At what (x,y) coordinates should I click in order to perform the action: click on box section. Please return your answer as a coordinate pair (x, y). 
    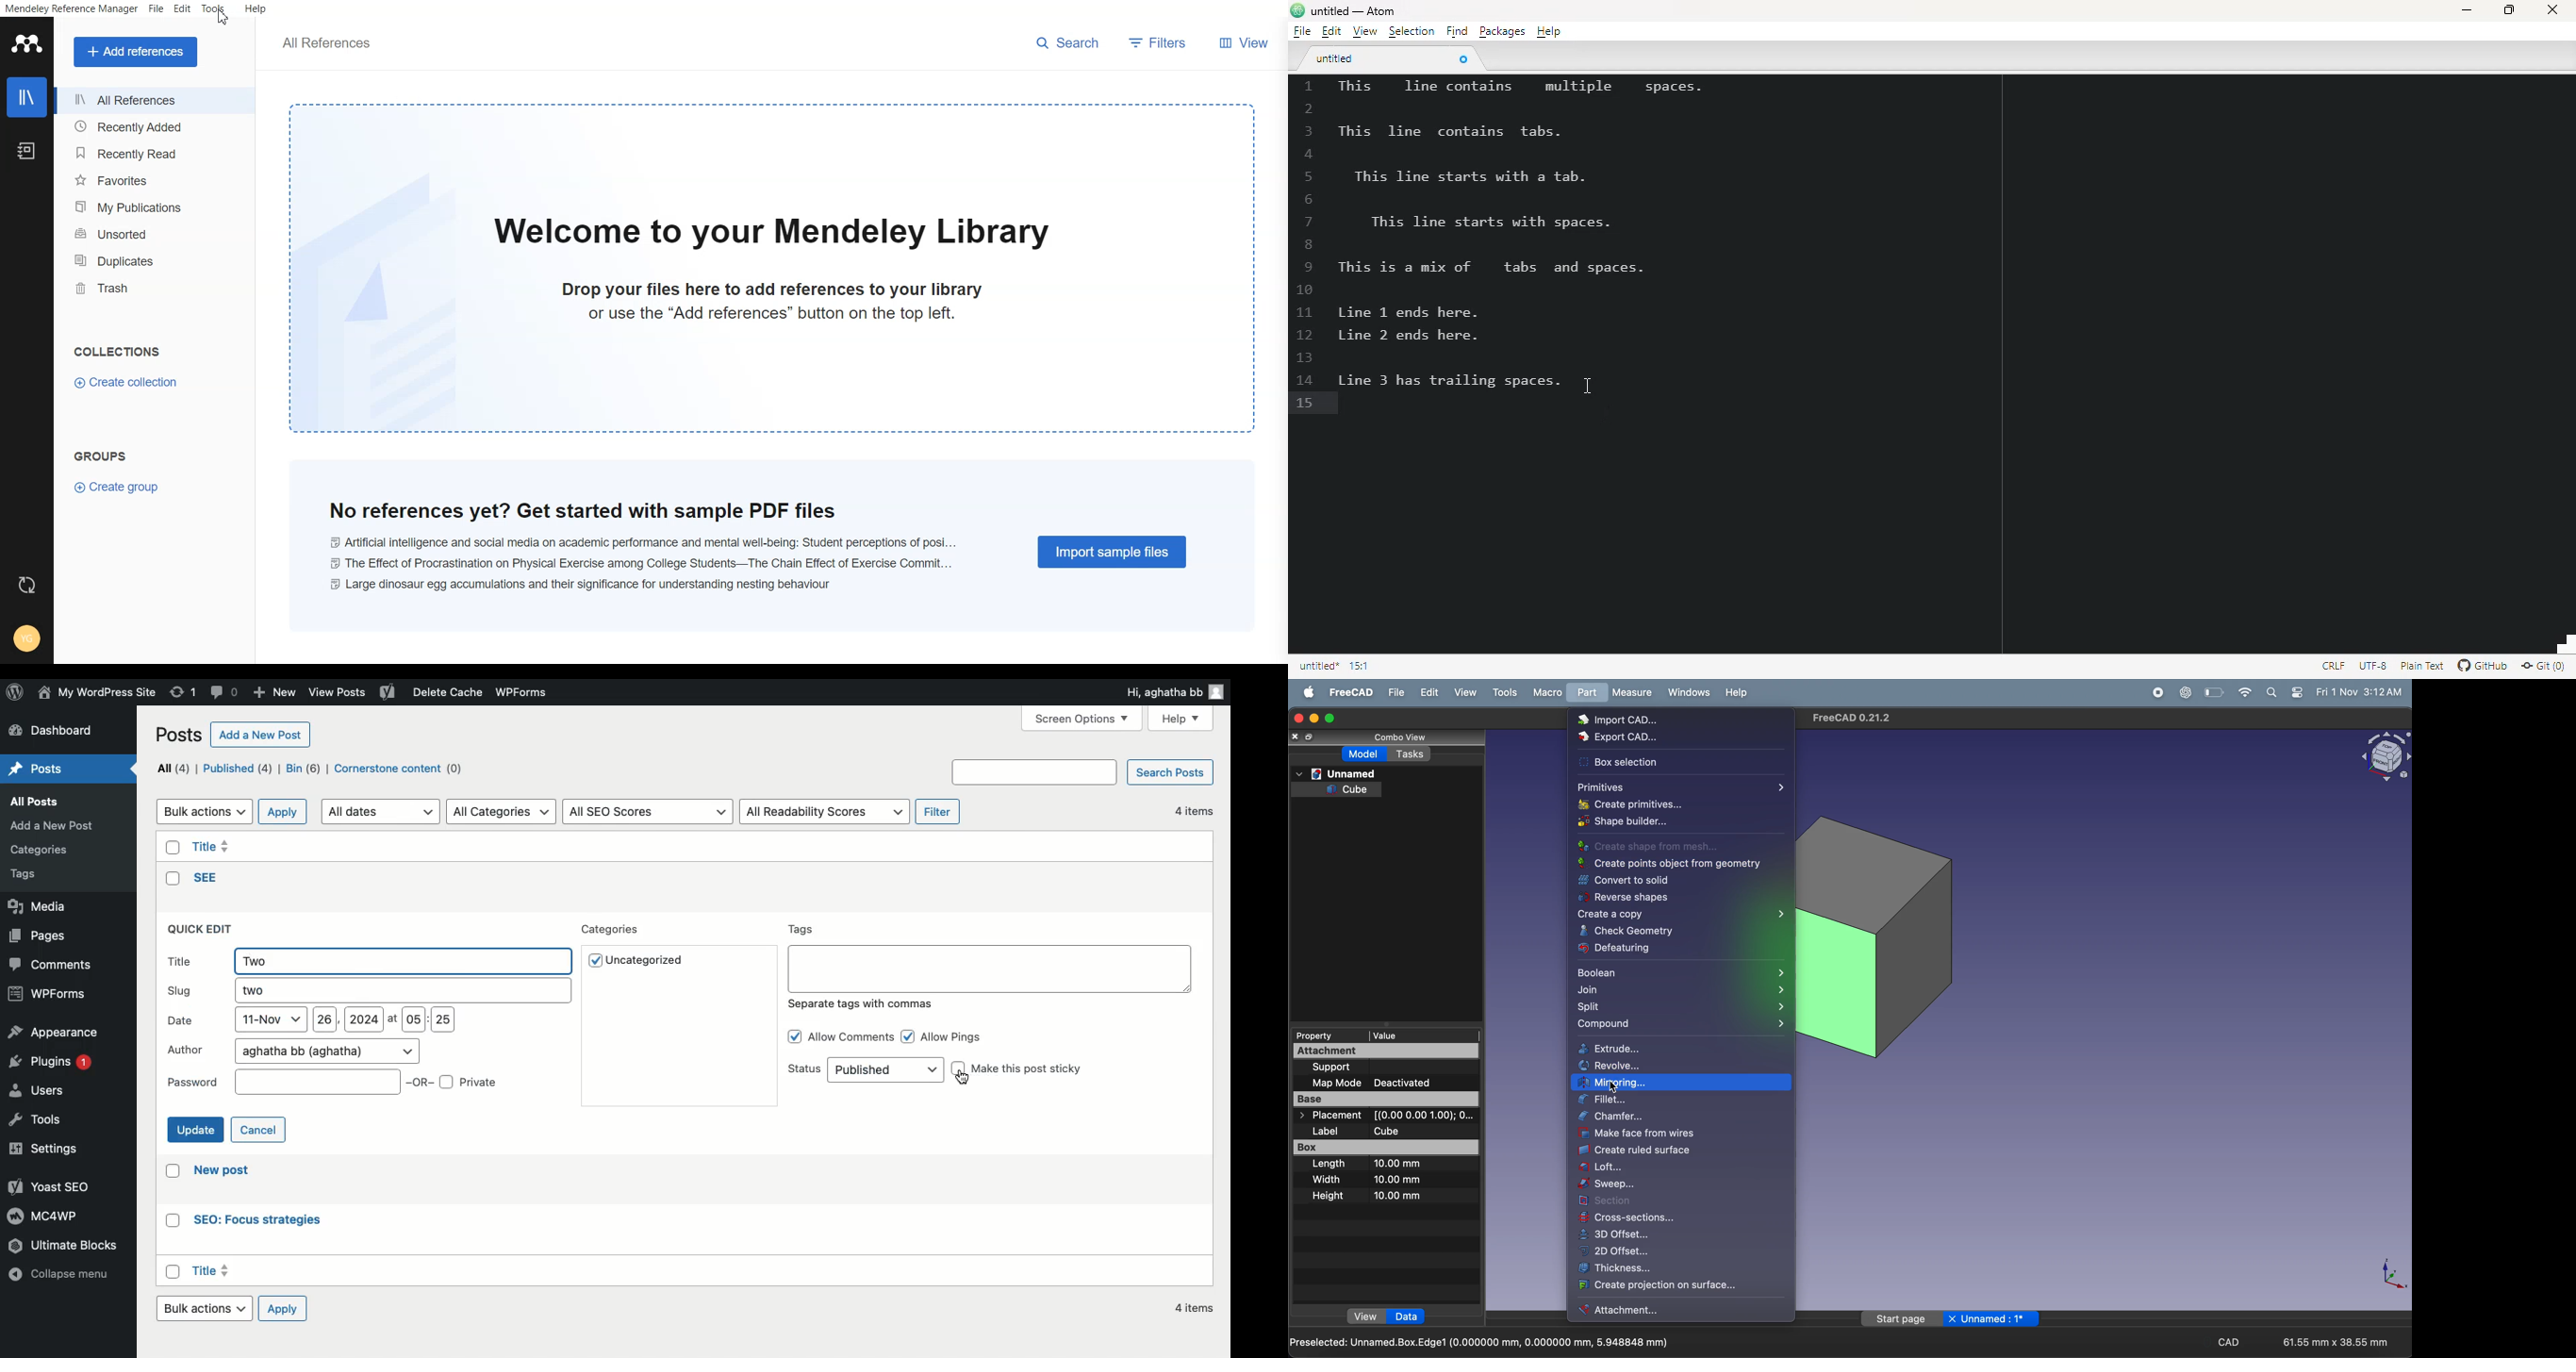
    Looking at the image, I should click on (1673, 761).